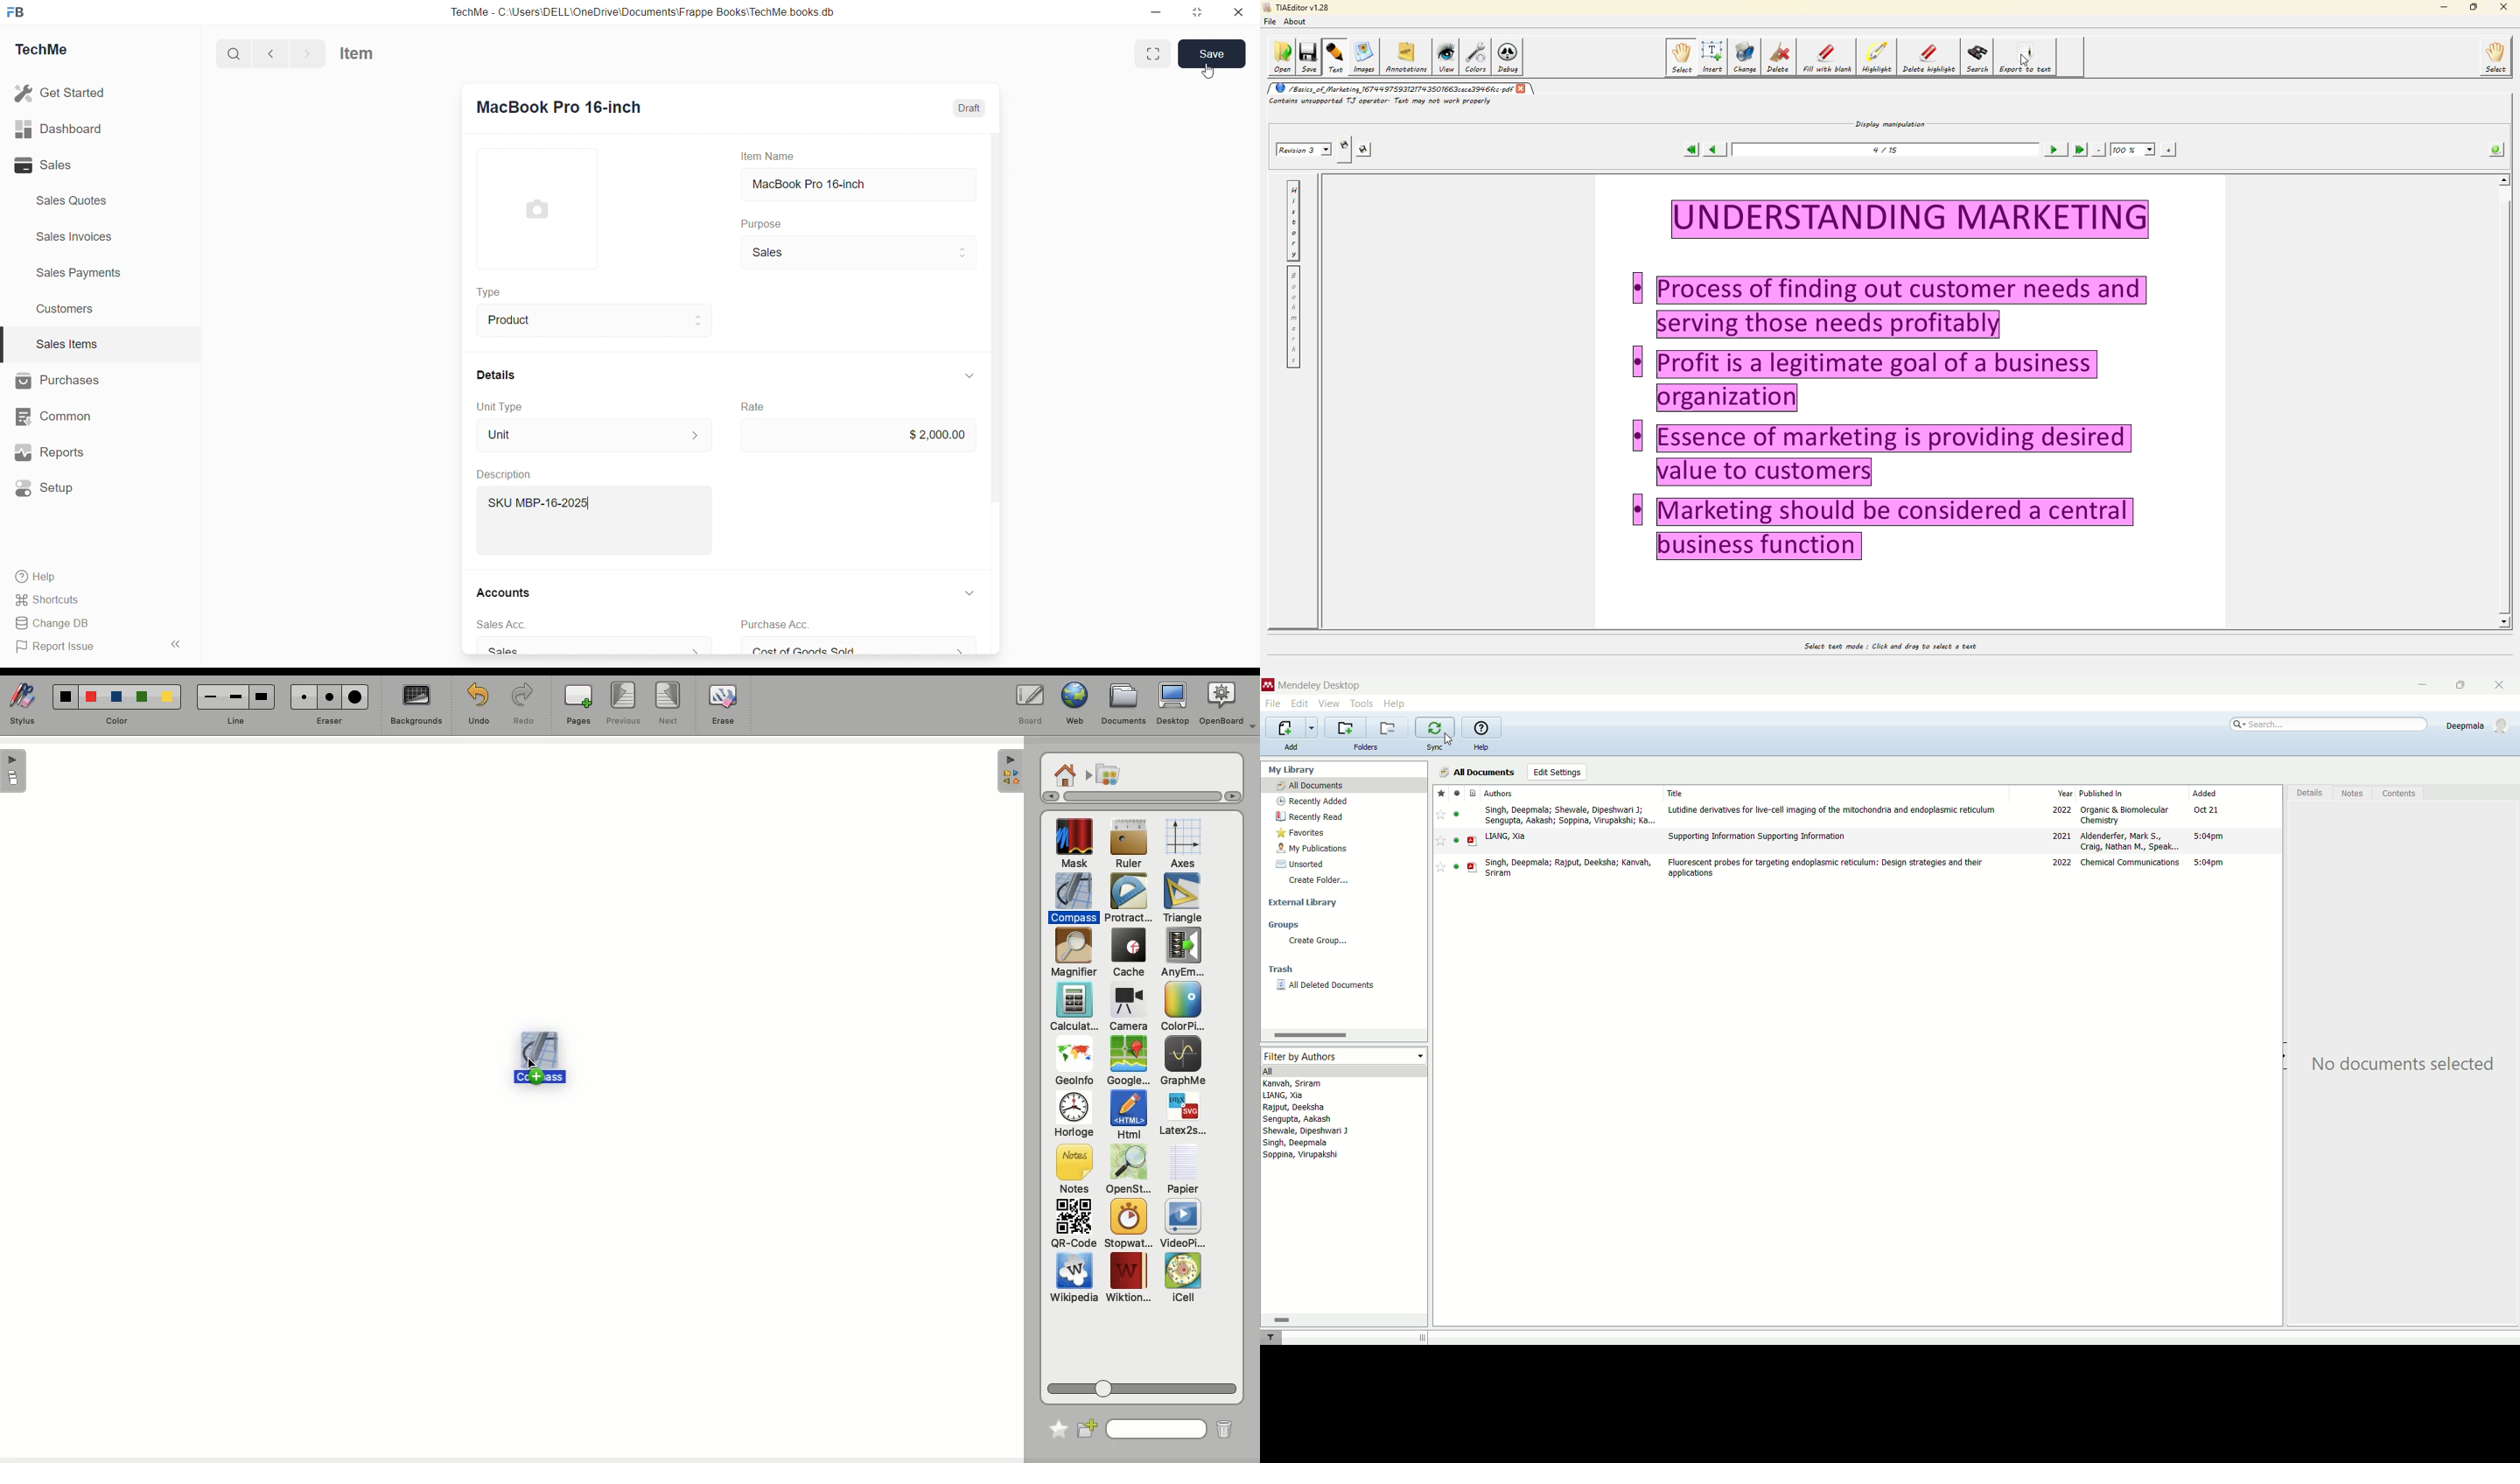  What do you see at coordinates (357, 53) in the screenshot?
I see `Item` at bounding box center [357, 53].